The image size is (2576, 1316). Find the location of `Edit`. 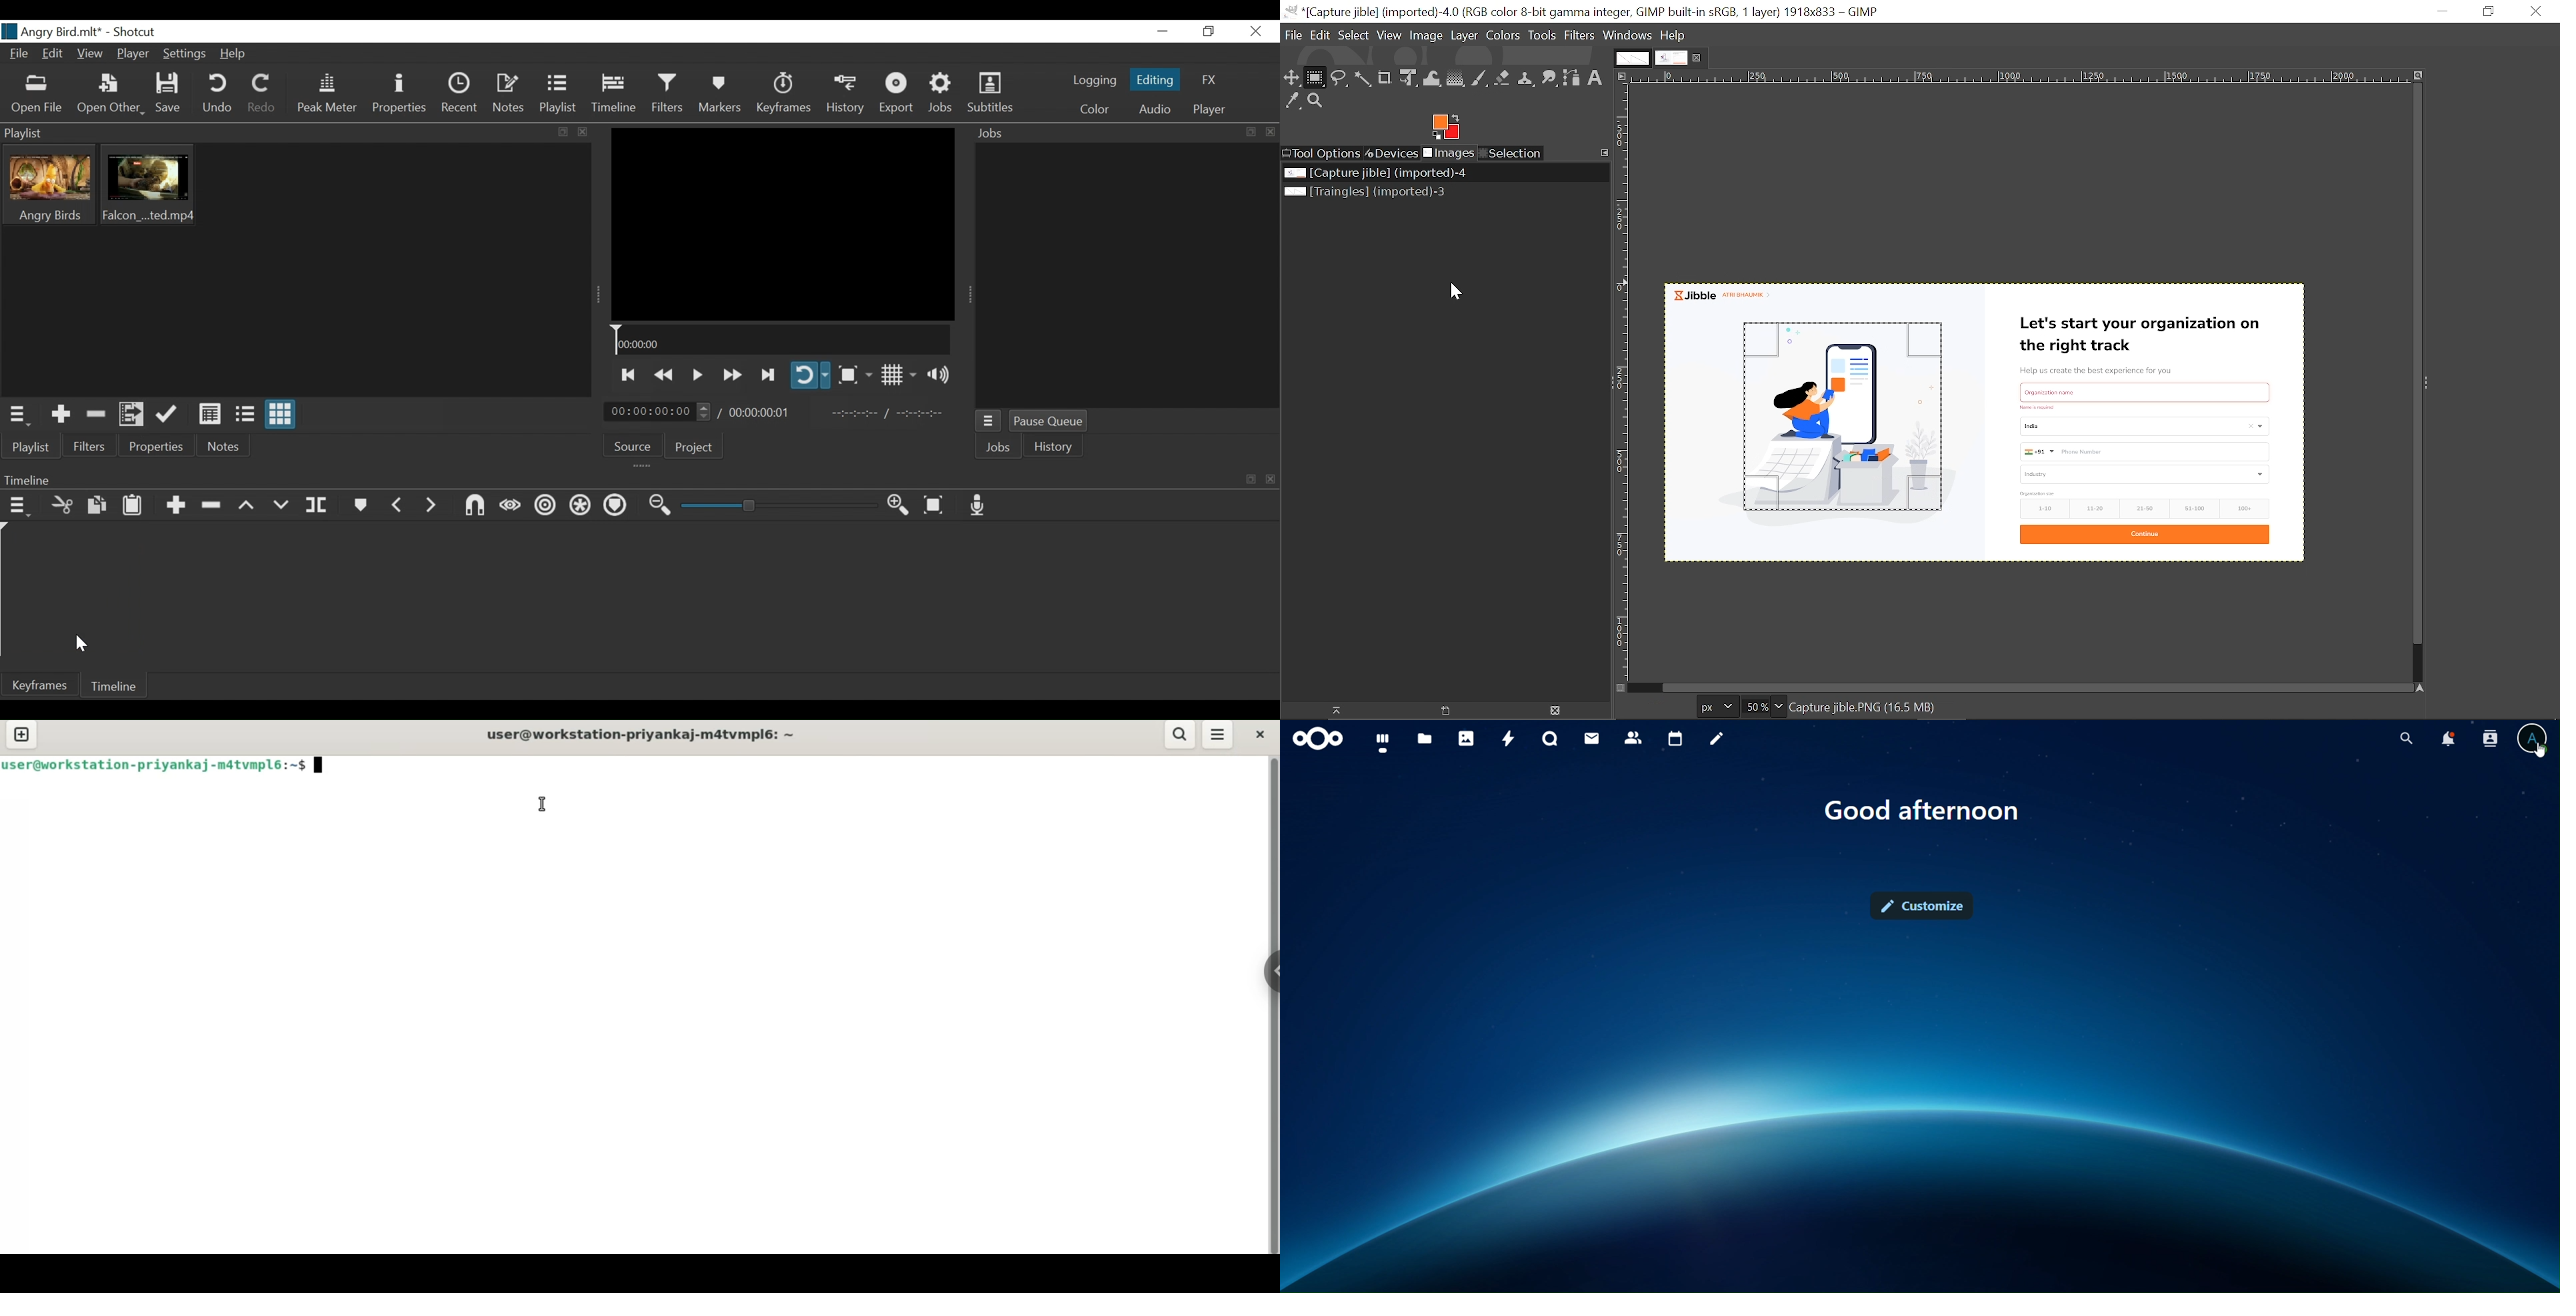

Edit is located at coordinates (1320, 34).